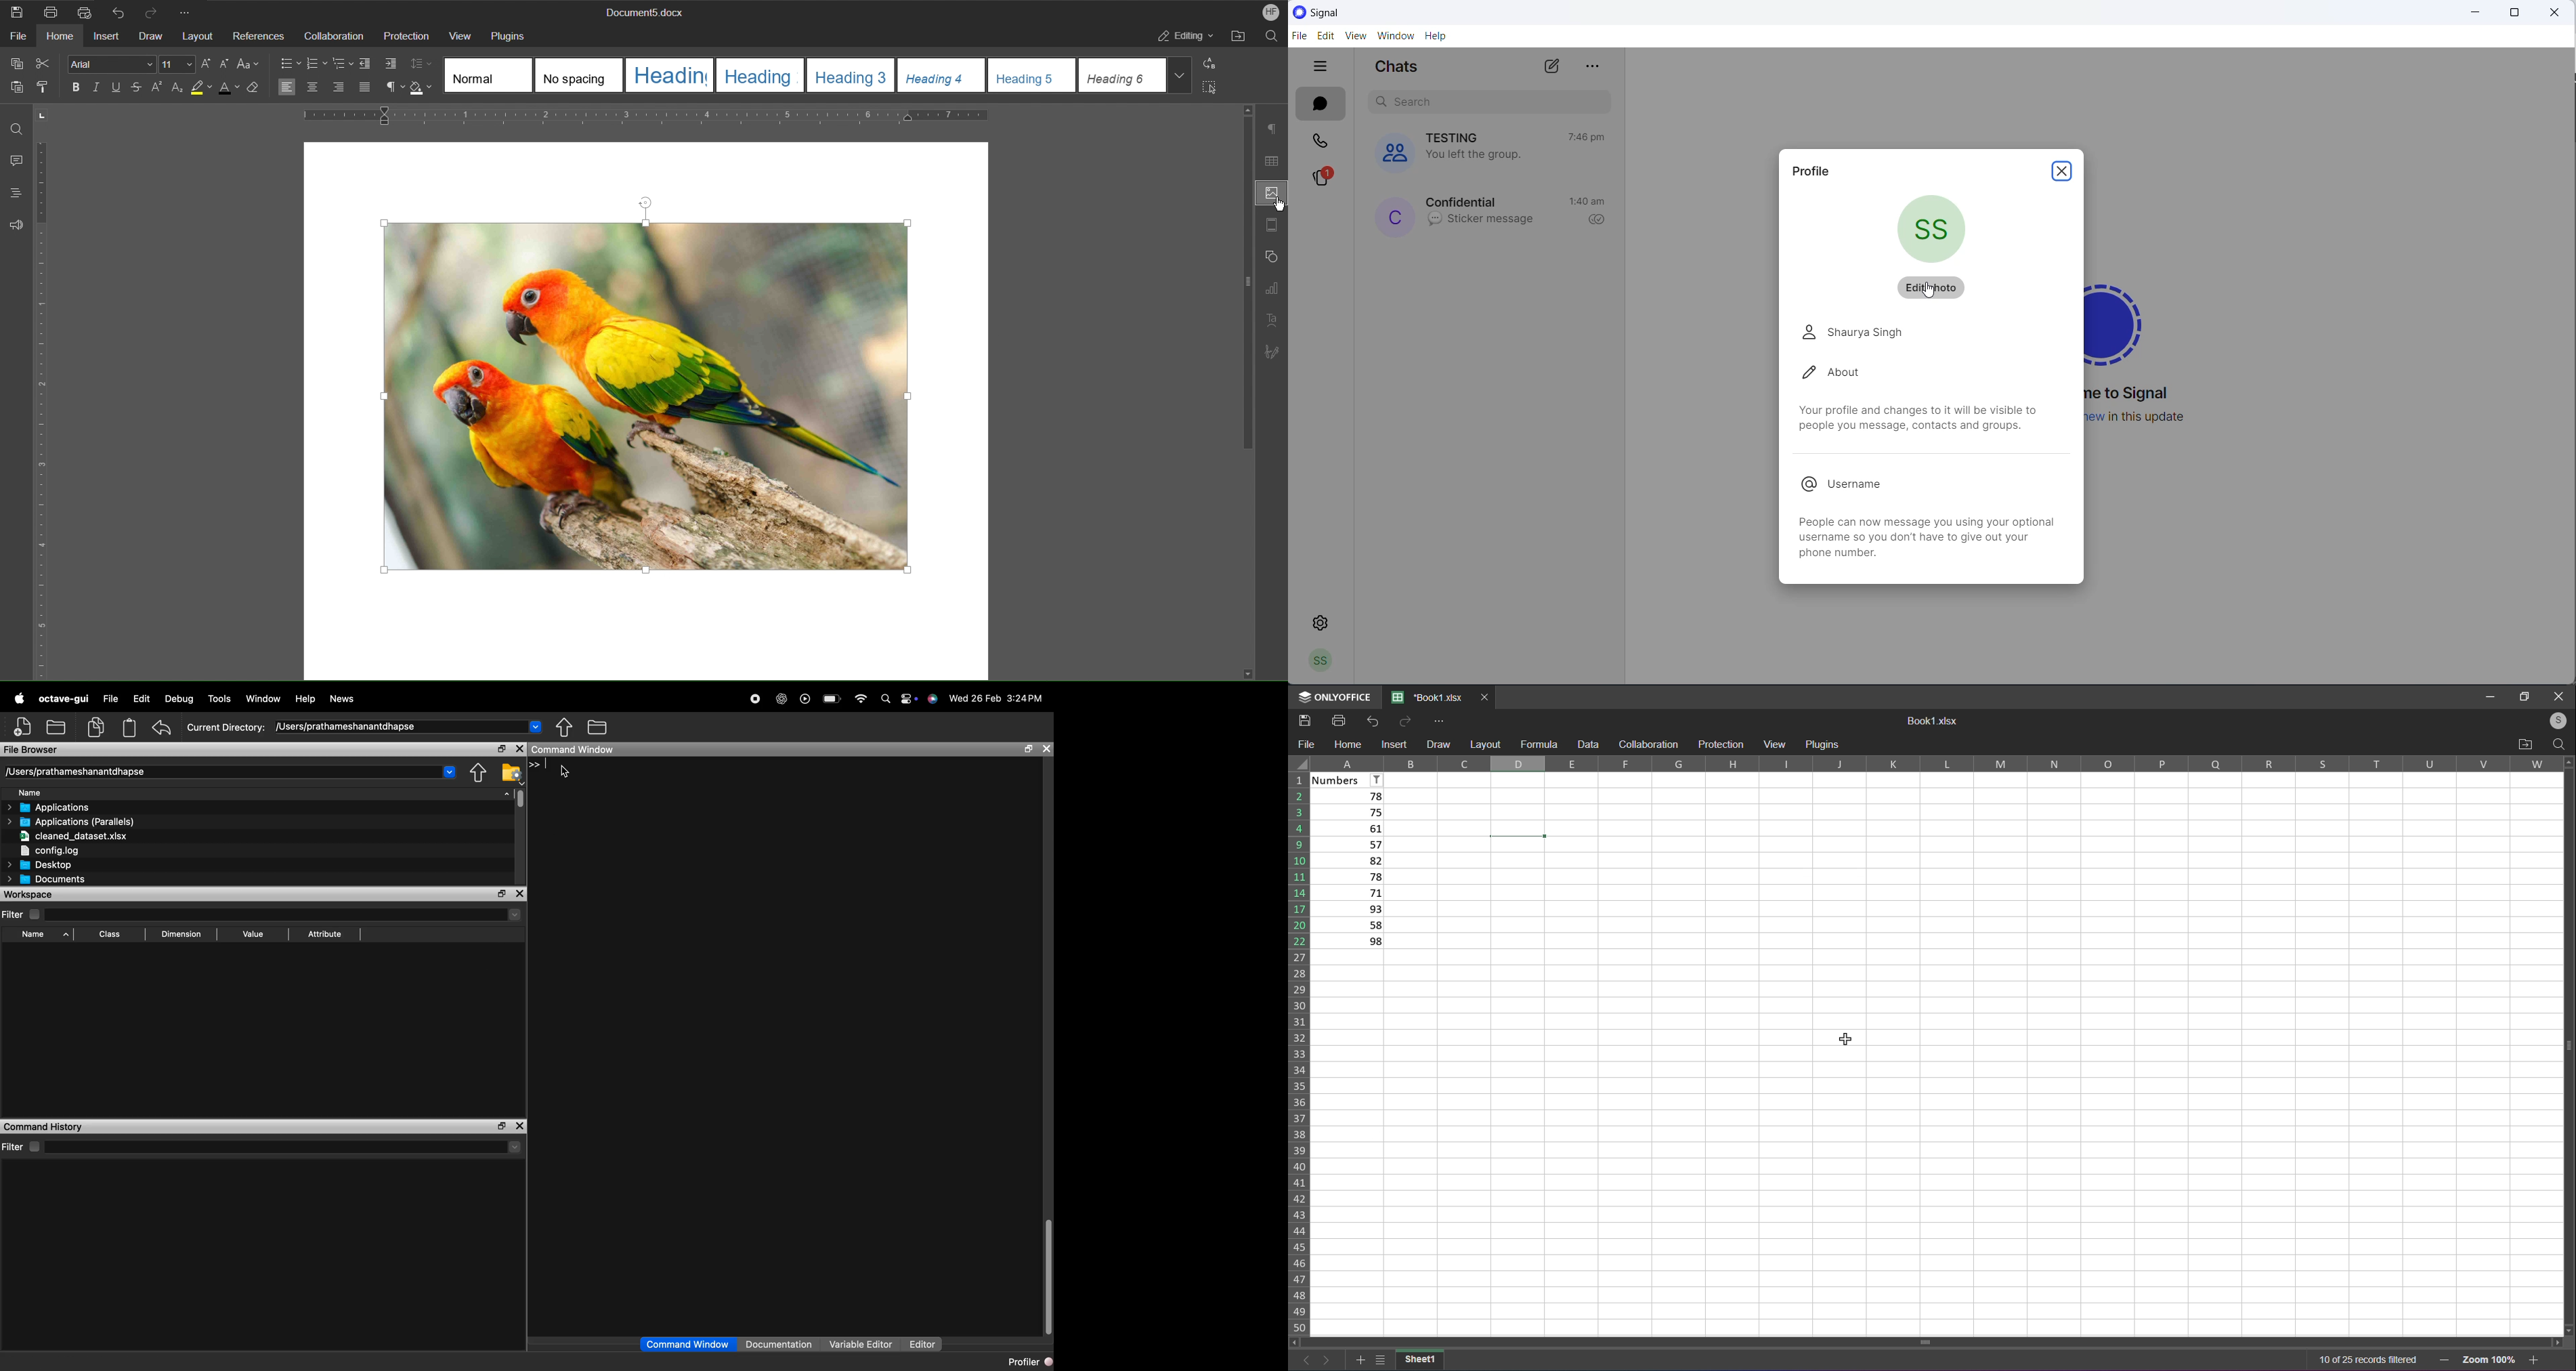  What do you see at coordinates (1814, 170) in the screenshot?
I see `profile heading` at bounding box center [1814, 170].